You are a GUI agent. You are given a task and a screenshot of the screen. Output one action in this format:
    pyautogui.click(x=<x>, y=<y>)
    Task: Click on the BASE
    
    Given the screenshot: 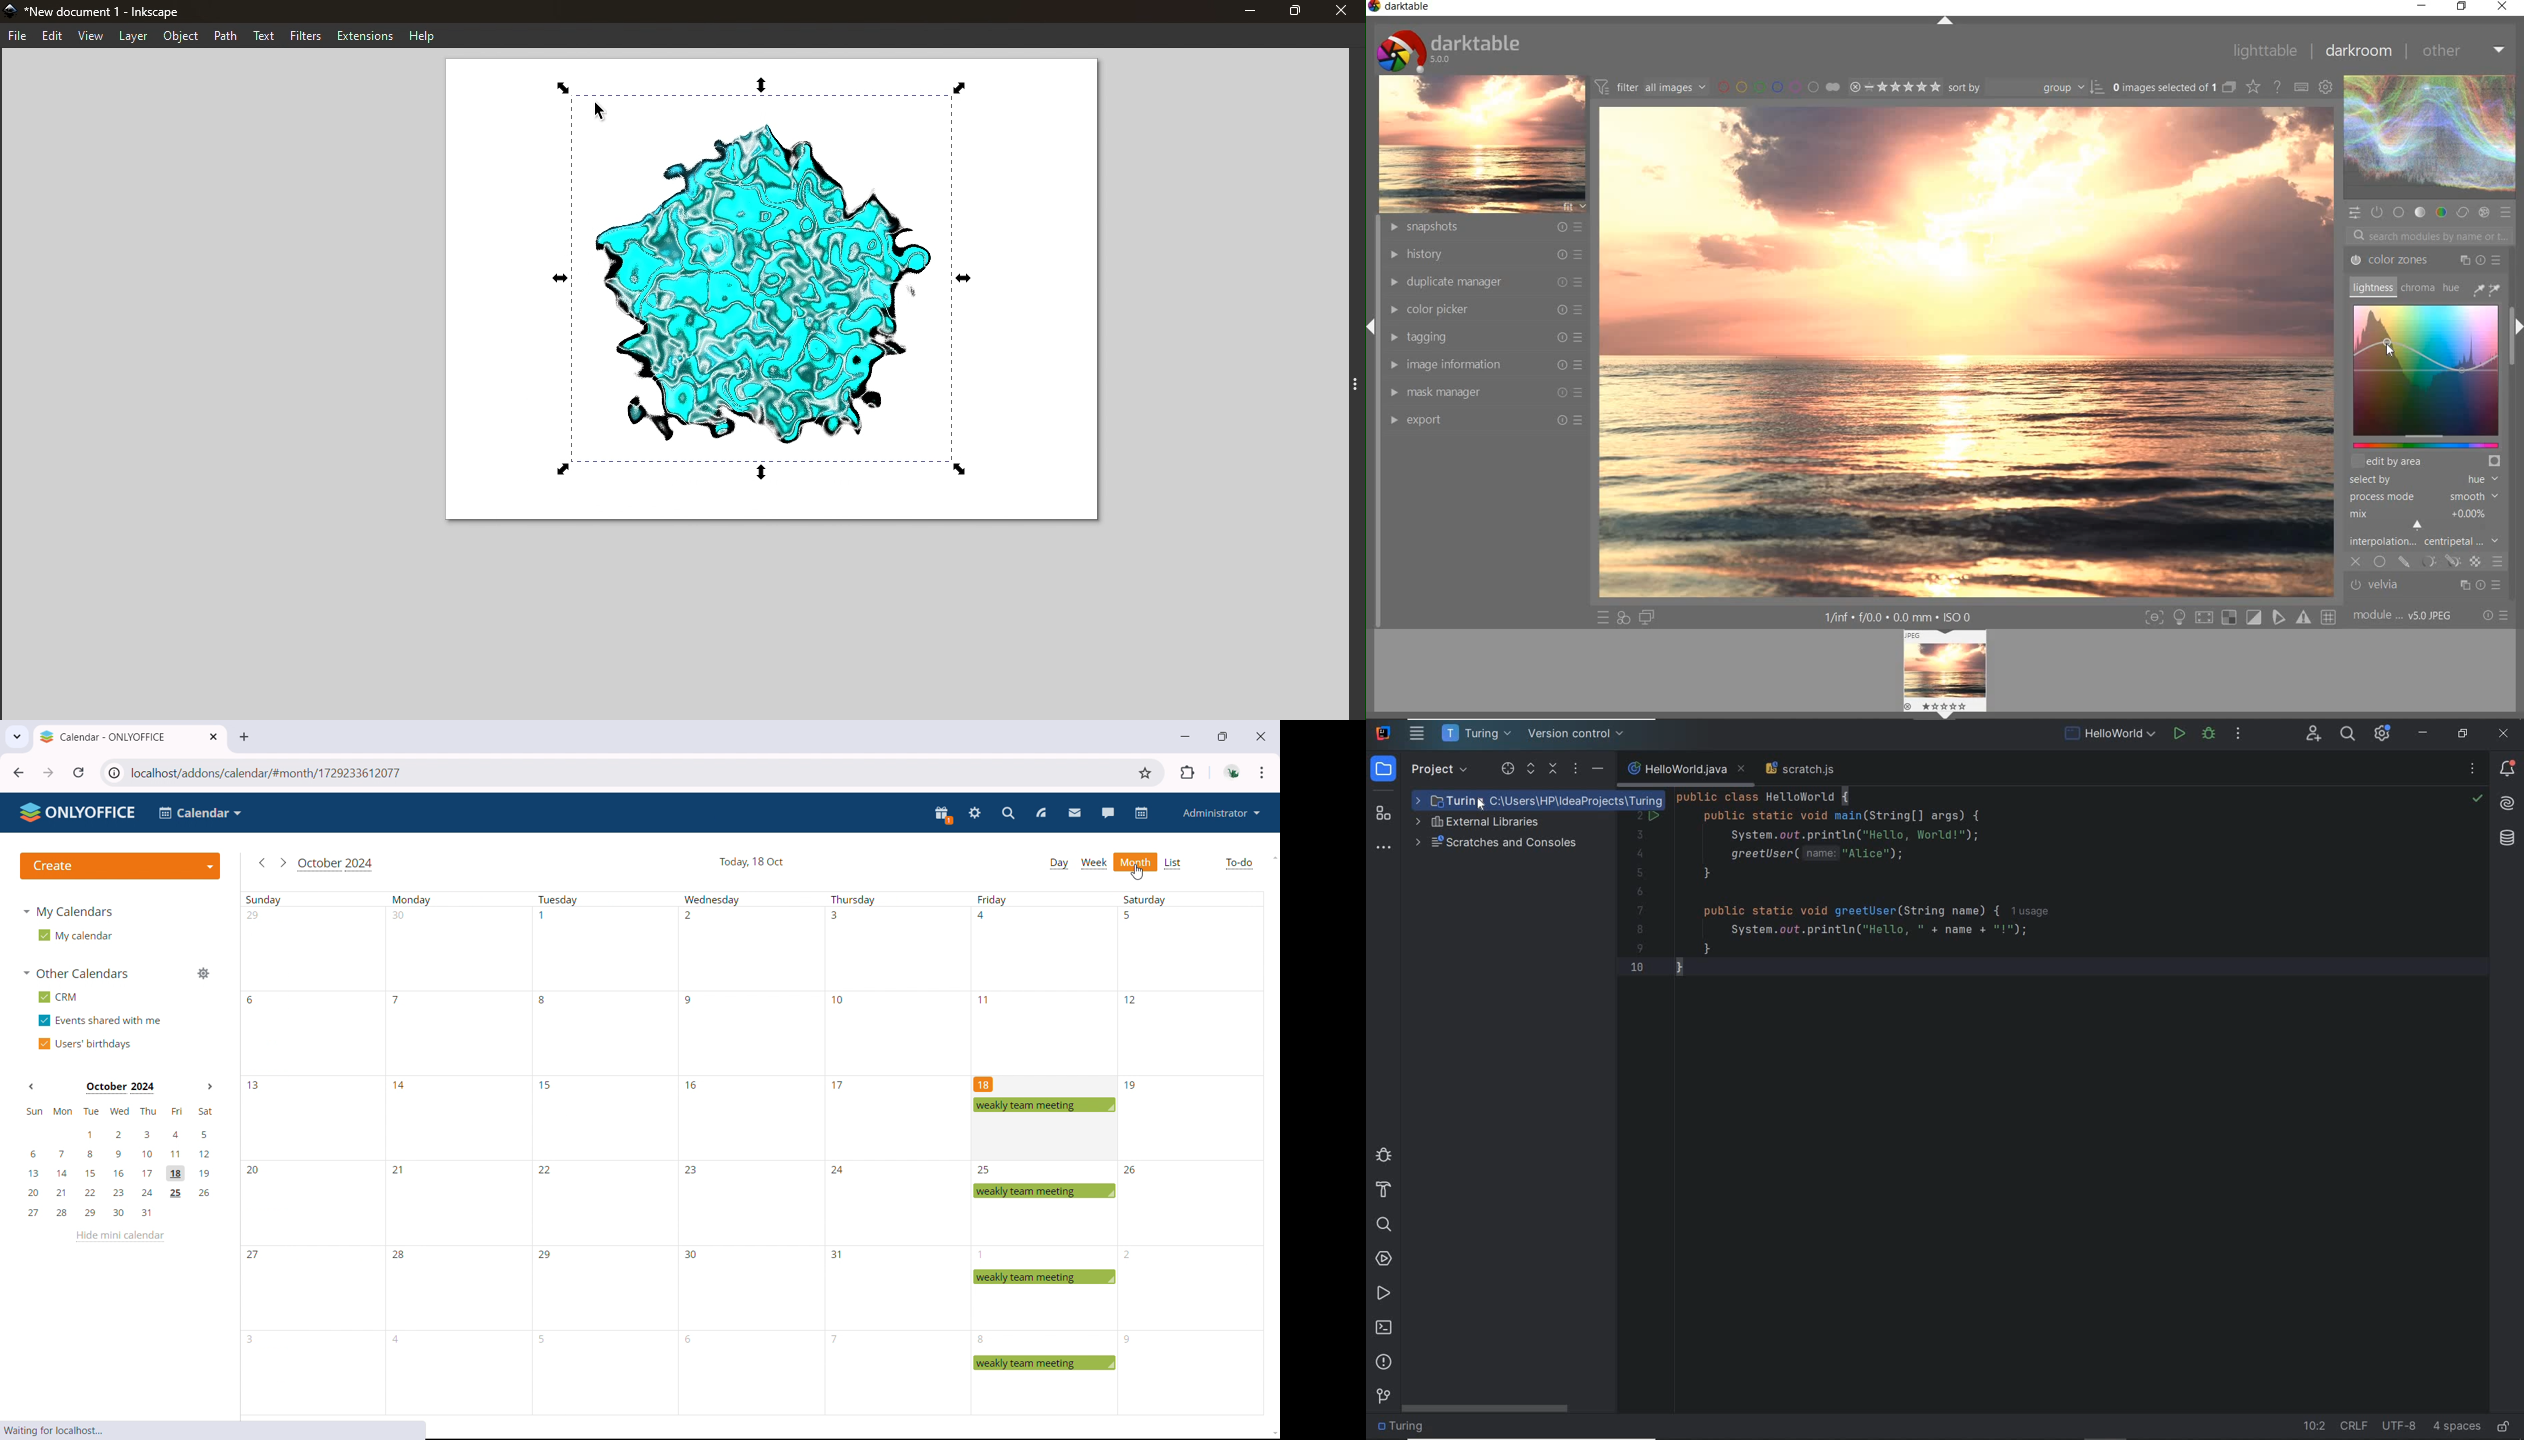 What is the action you would take?
    pyautogui.click(x=2400, y=212)
    